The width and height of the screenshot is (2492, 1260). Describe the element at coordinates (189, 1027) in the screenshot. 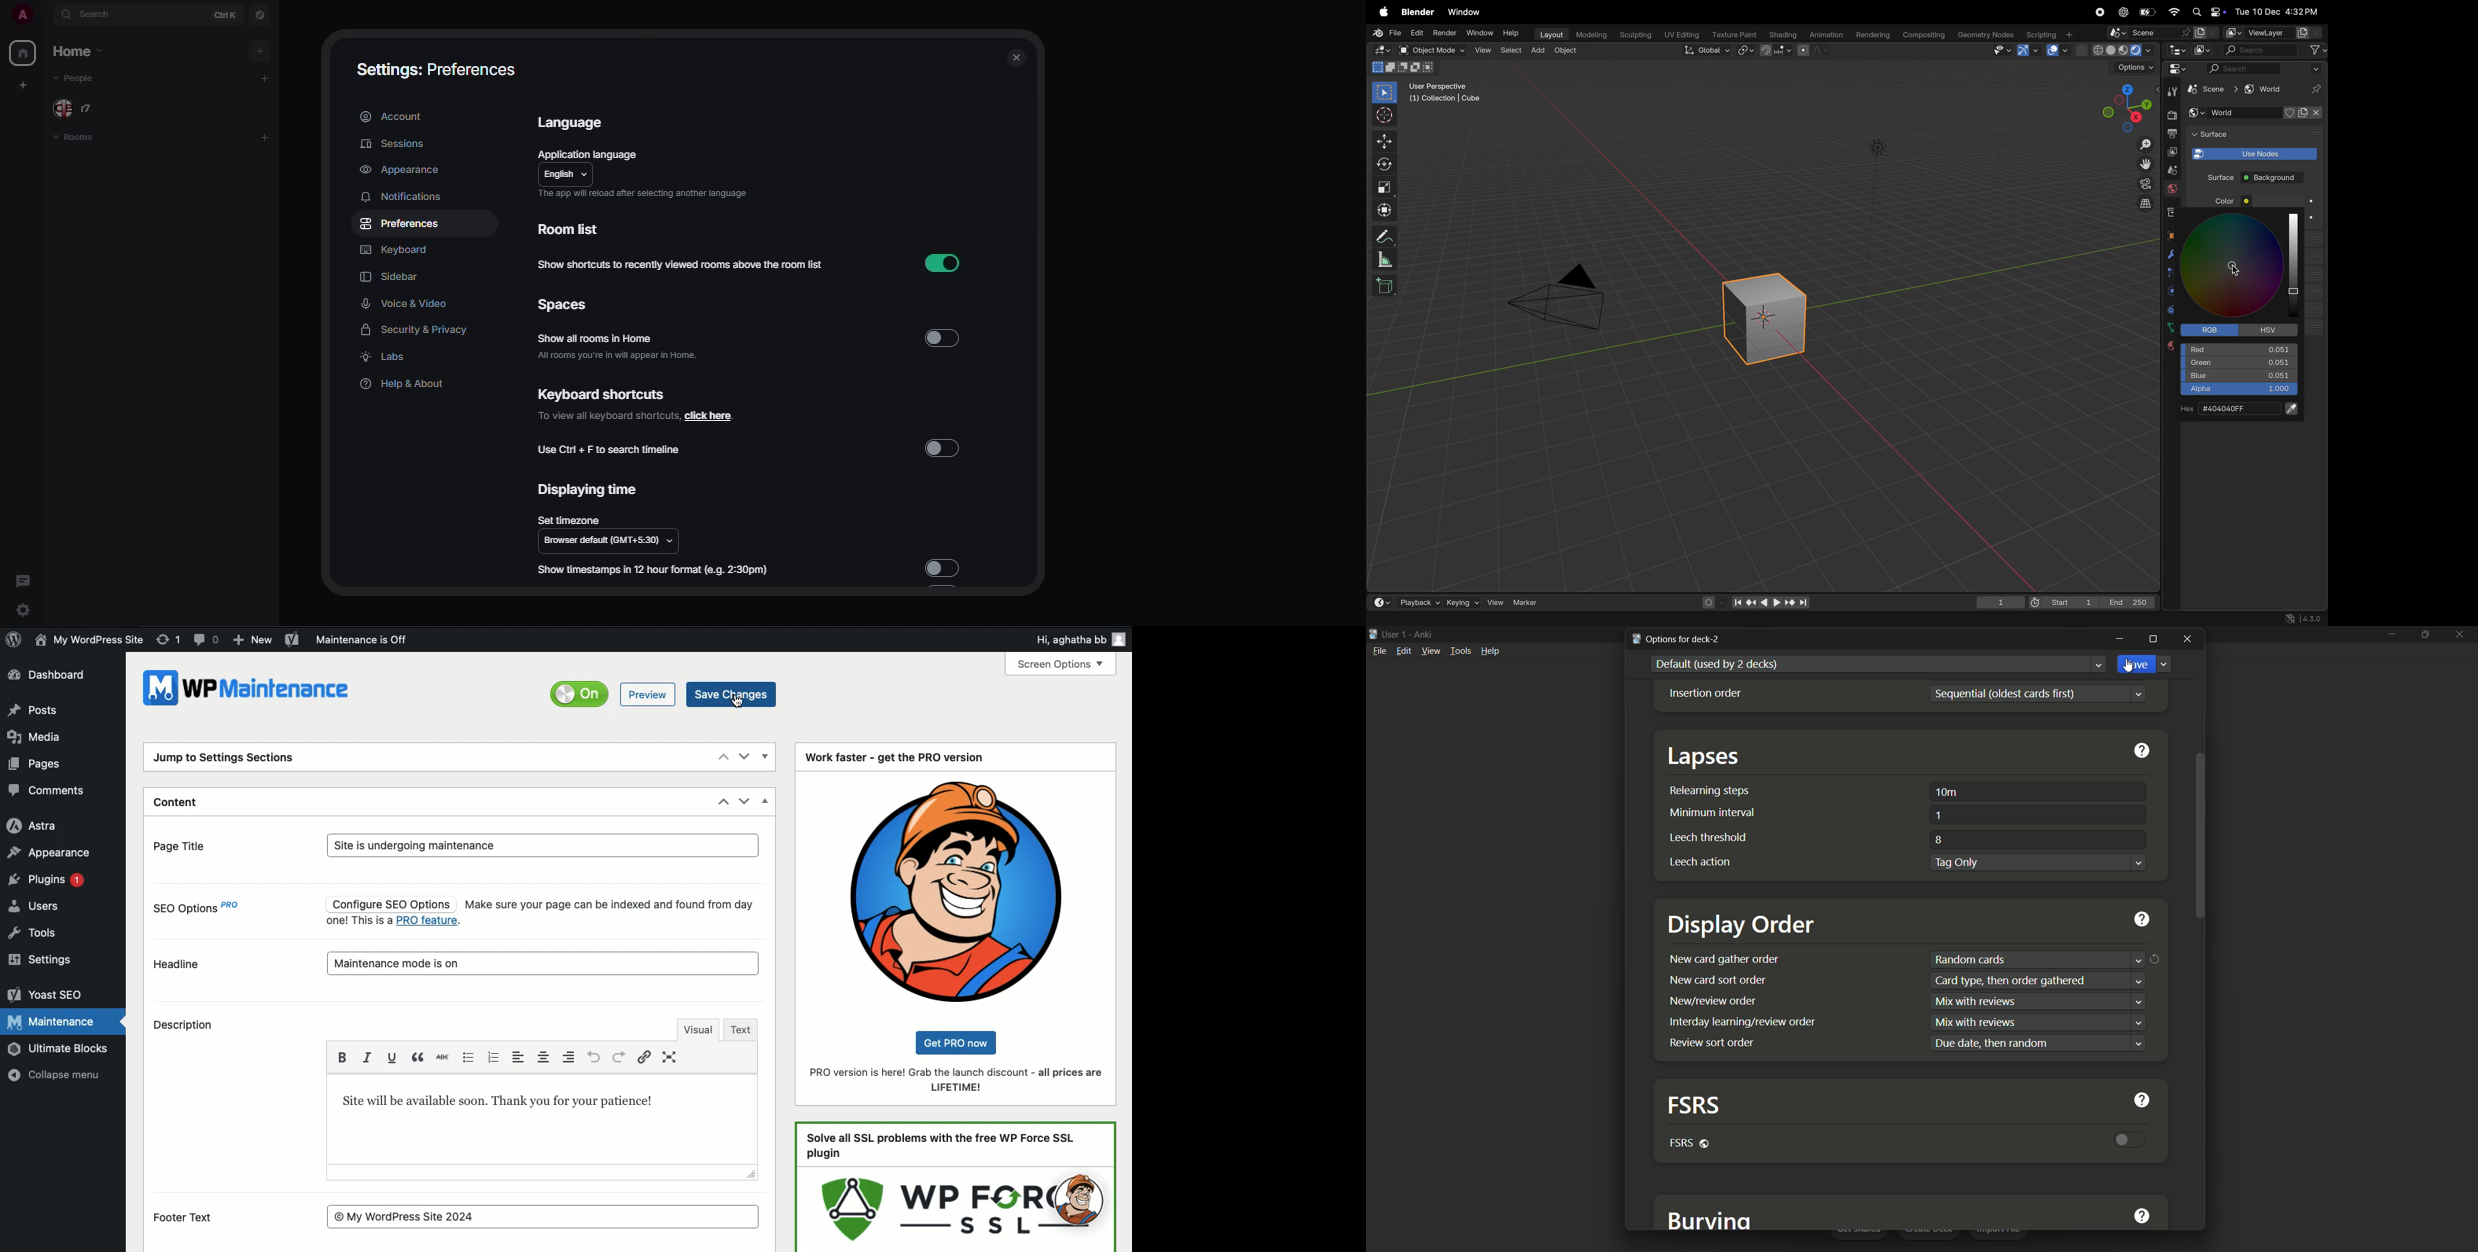

I see `Description` at that location.